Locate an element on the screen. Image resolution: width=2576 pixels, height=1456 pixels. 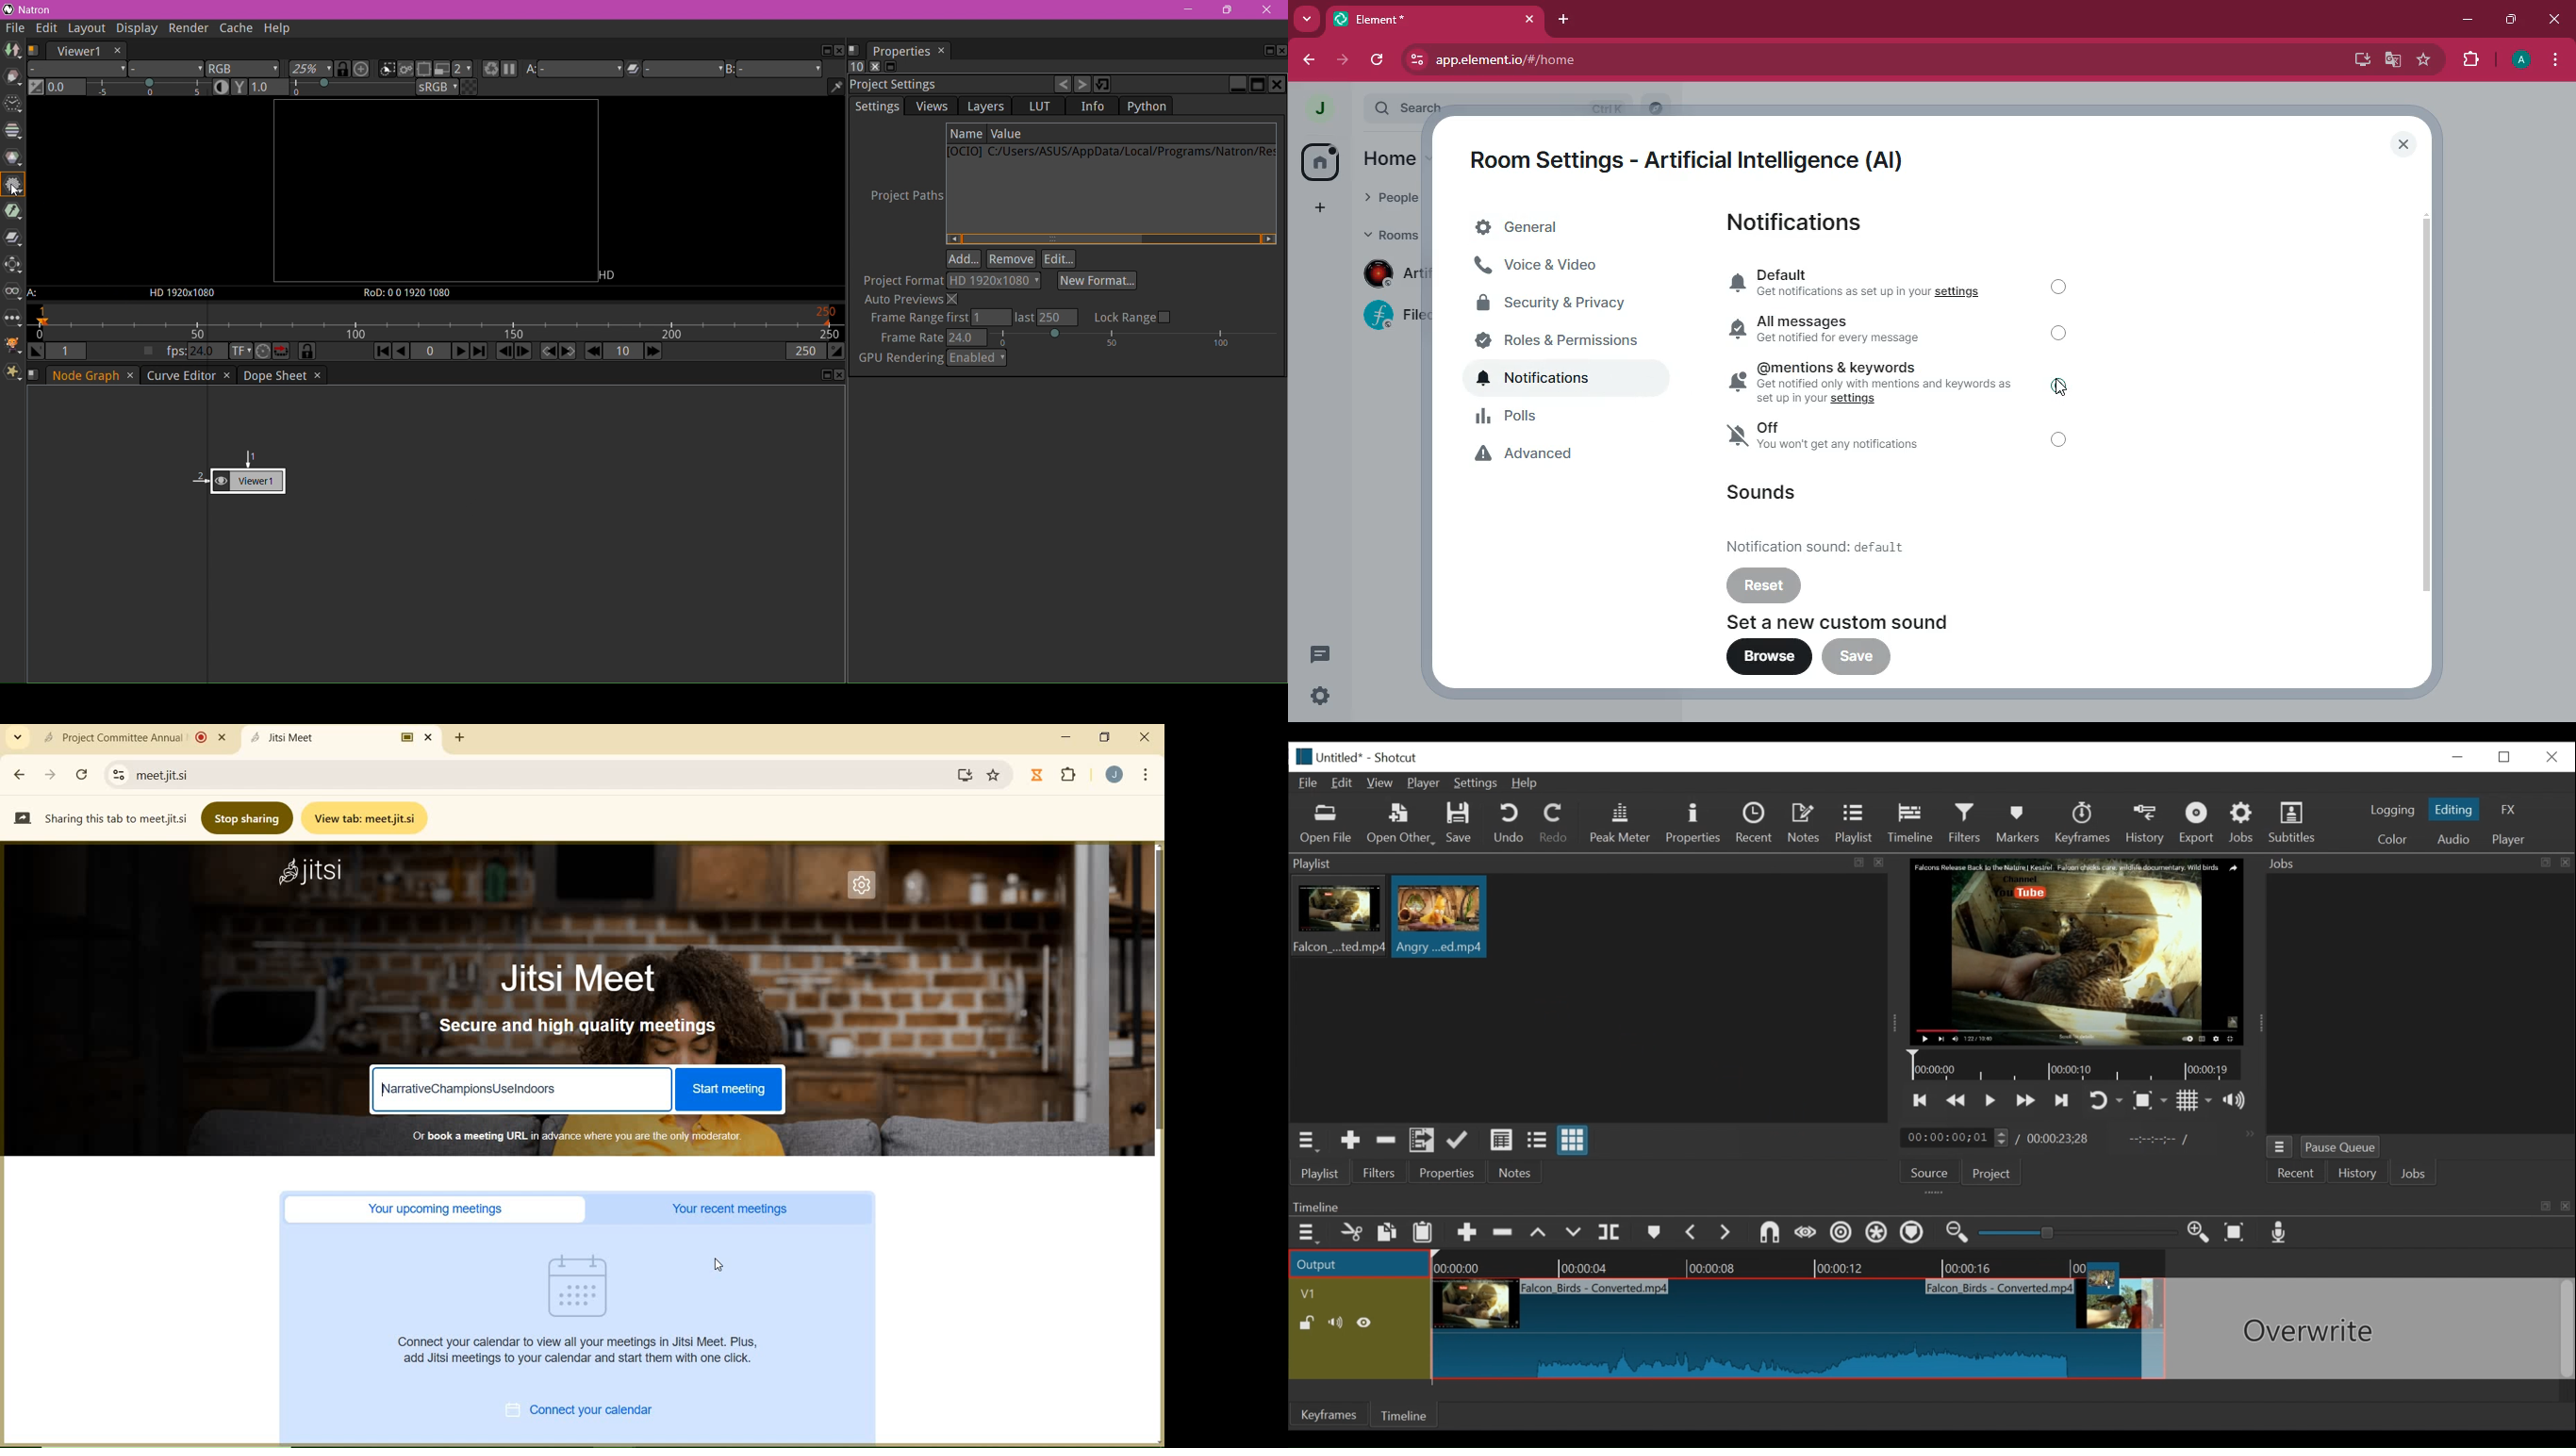
Restore Down is located at coordinates (1226, 10).